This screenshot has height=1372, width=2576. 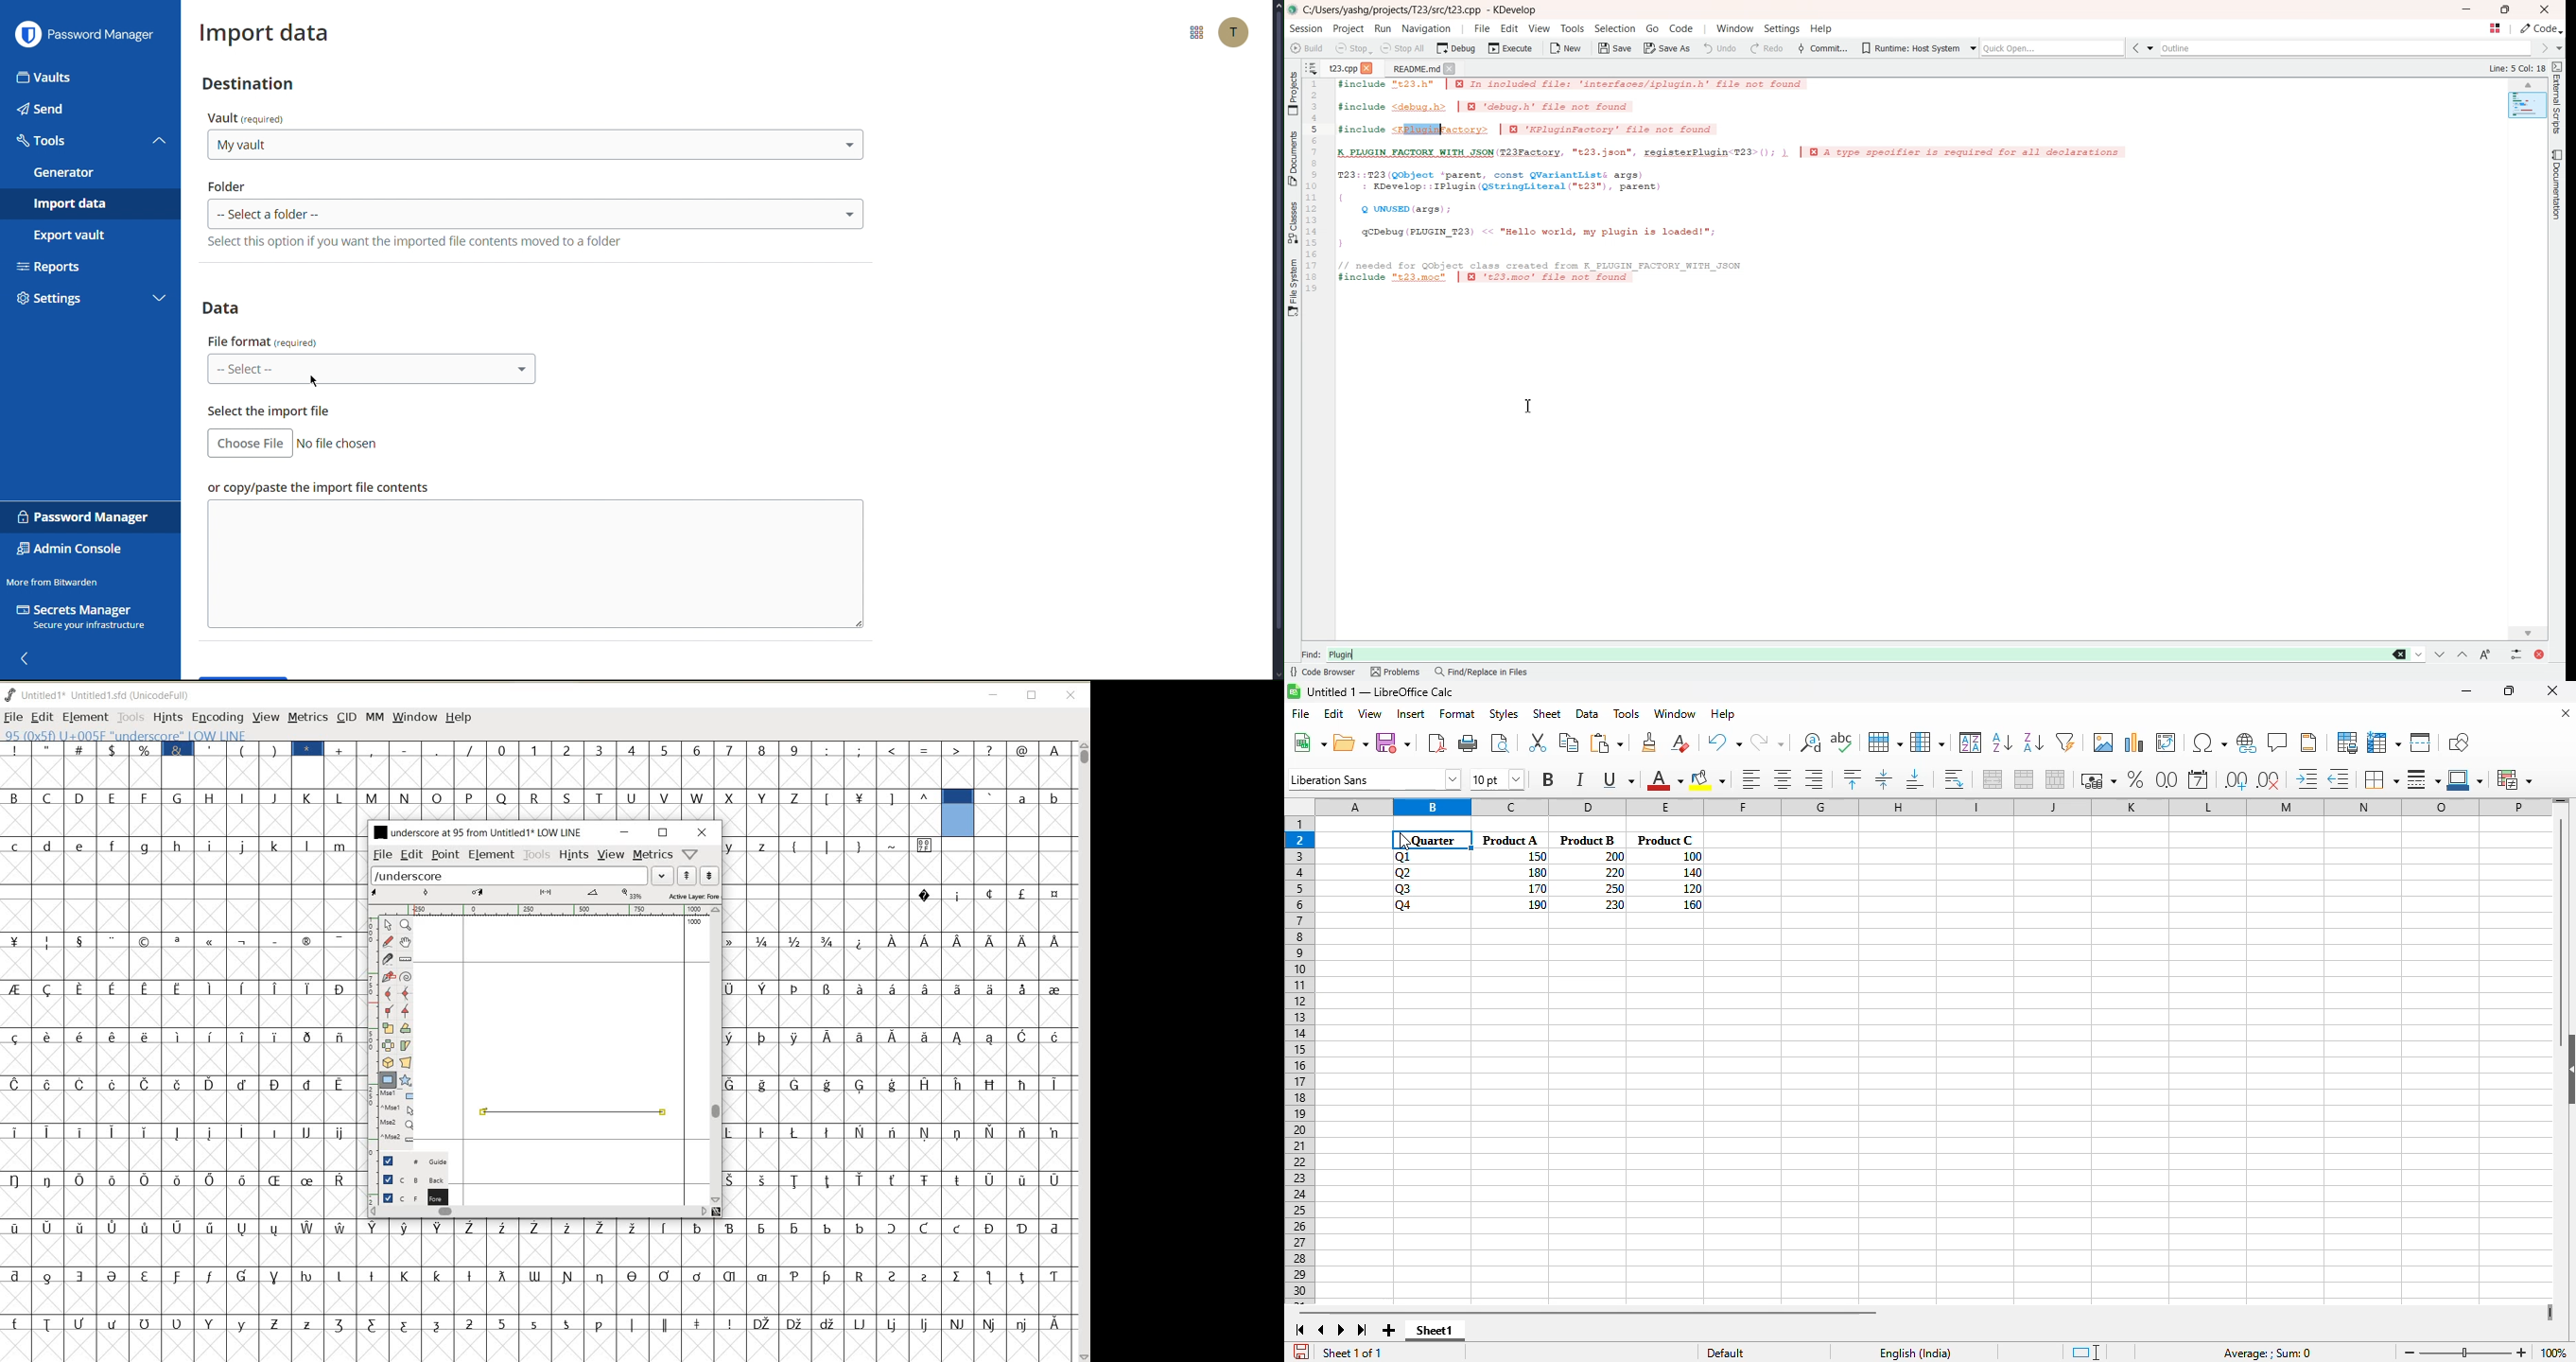 I want to click on insert hyperlink, so click(x=2247, y=743).